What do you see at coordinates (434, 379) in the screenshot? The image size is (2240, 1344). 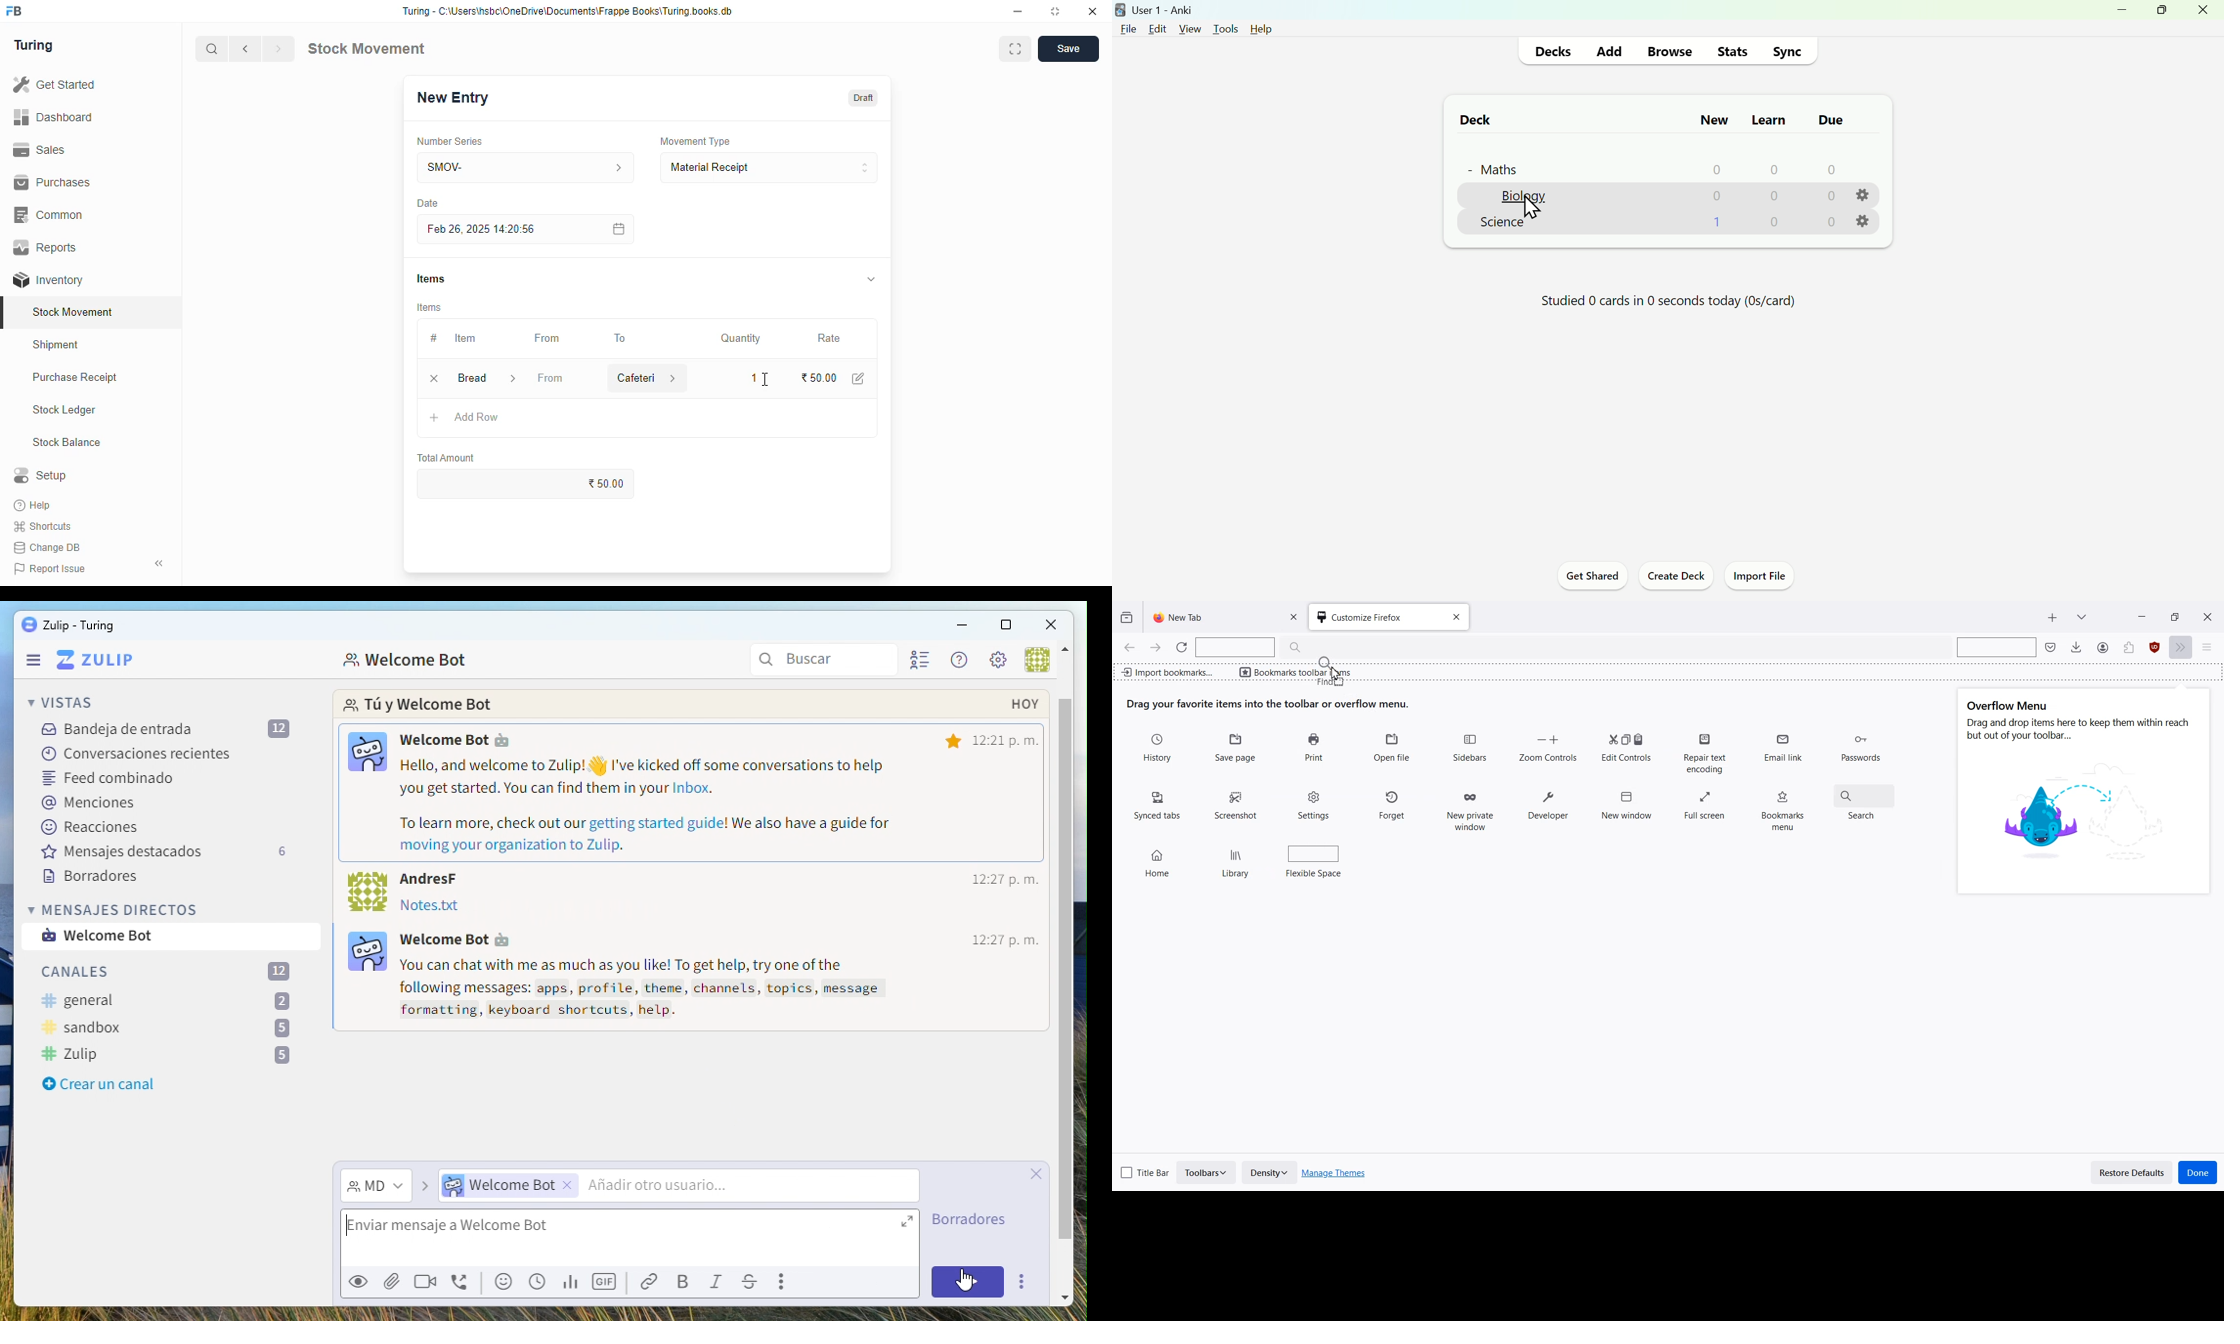 I see `remove` at bounding box center [434, 379].